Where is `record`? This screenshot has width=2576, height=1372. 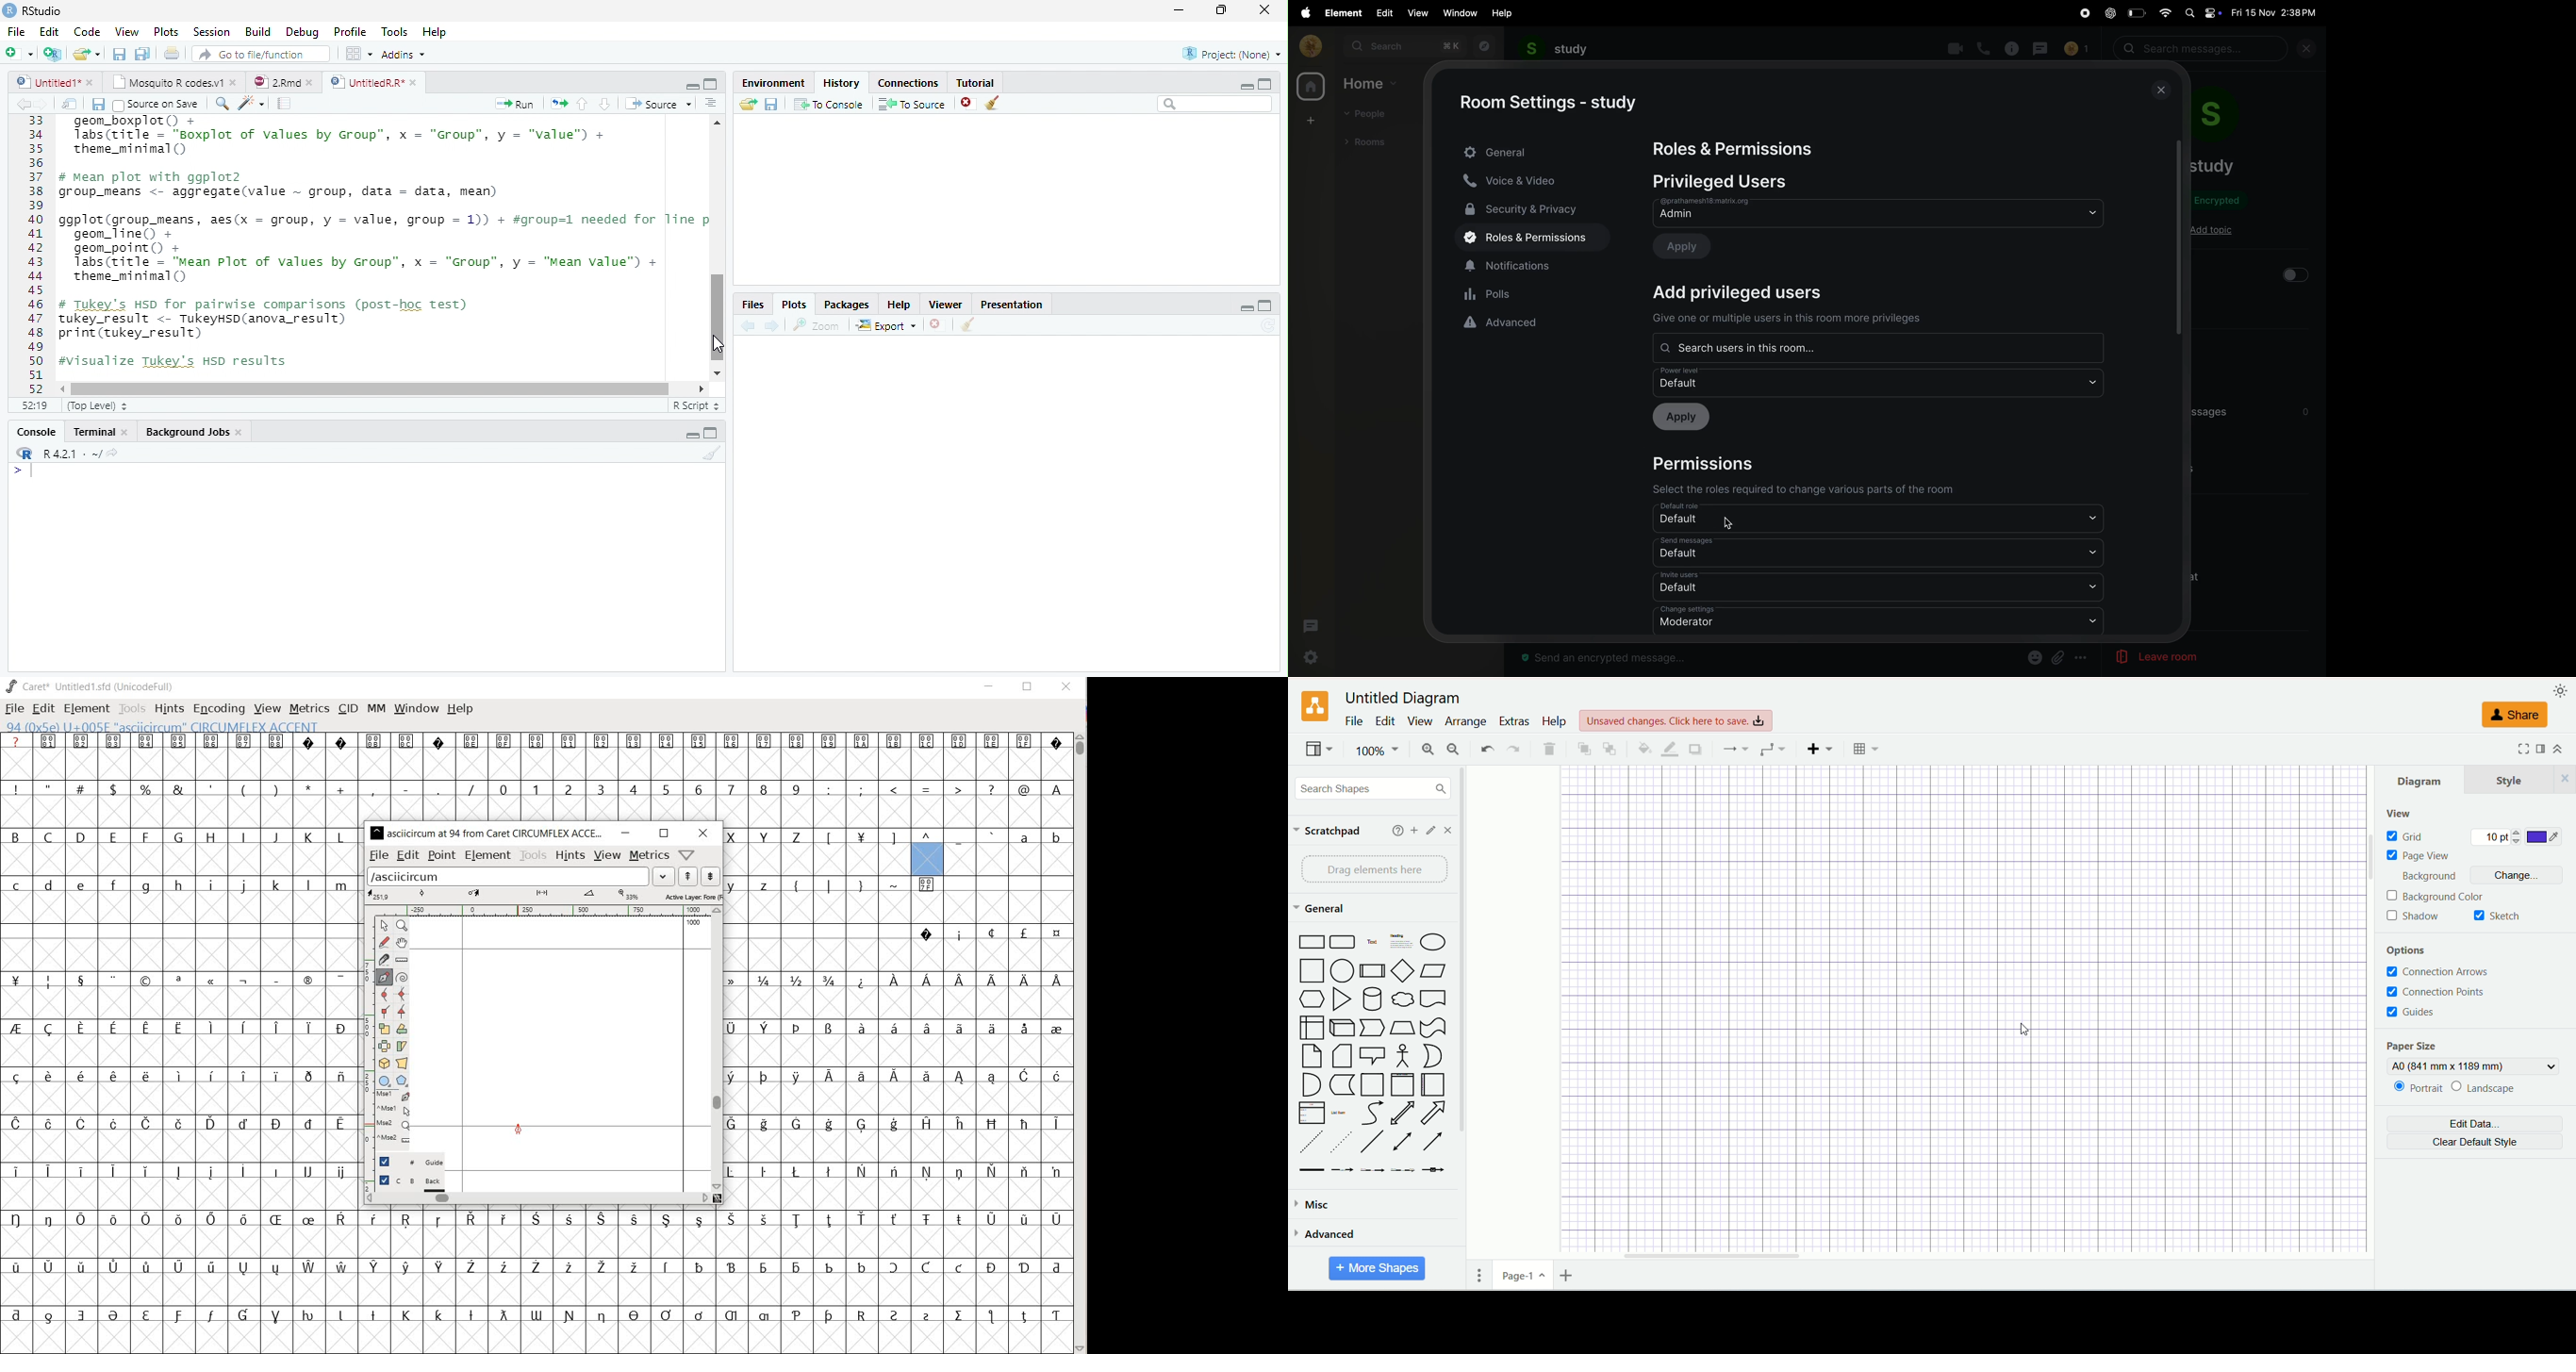 record is located at coordinates (2081, 14).